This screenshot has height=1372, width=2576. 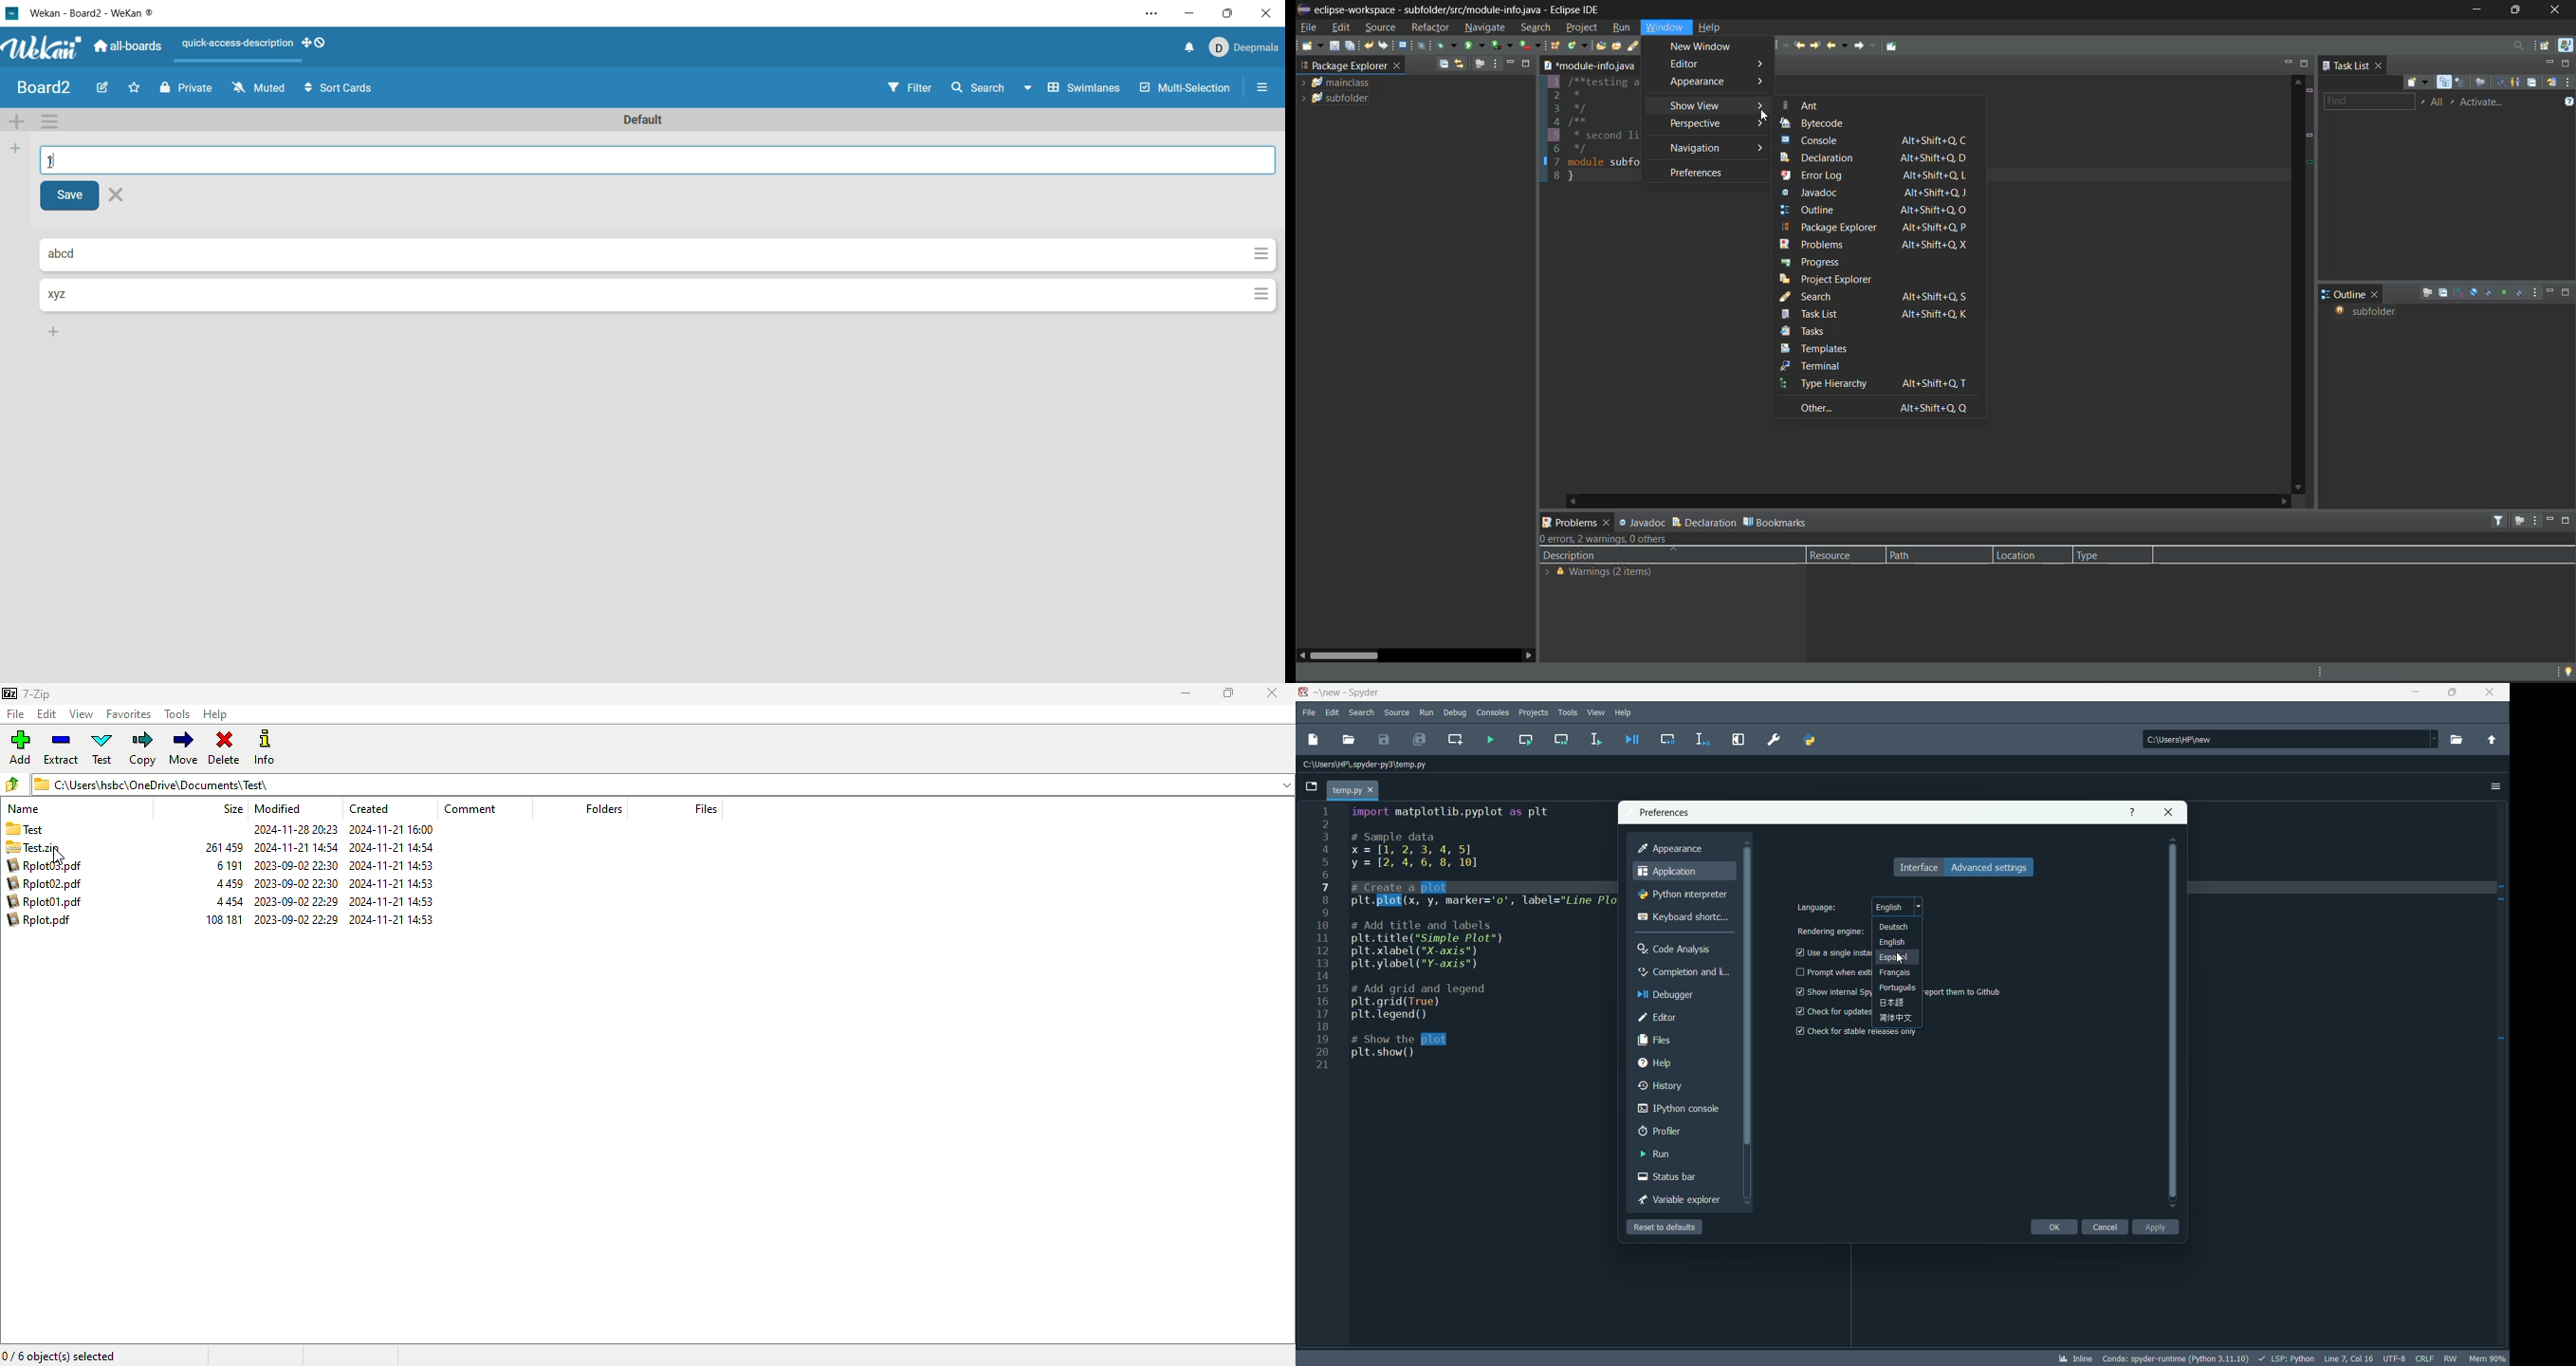 I want to click on get help, so click(x=2131, y=812).